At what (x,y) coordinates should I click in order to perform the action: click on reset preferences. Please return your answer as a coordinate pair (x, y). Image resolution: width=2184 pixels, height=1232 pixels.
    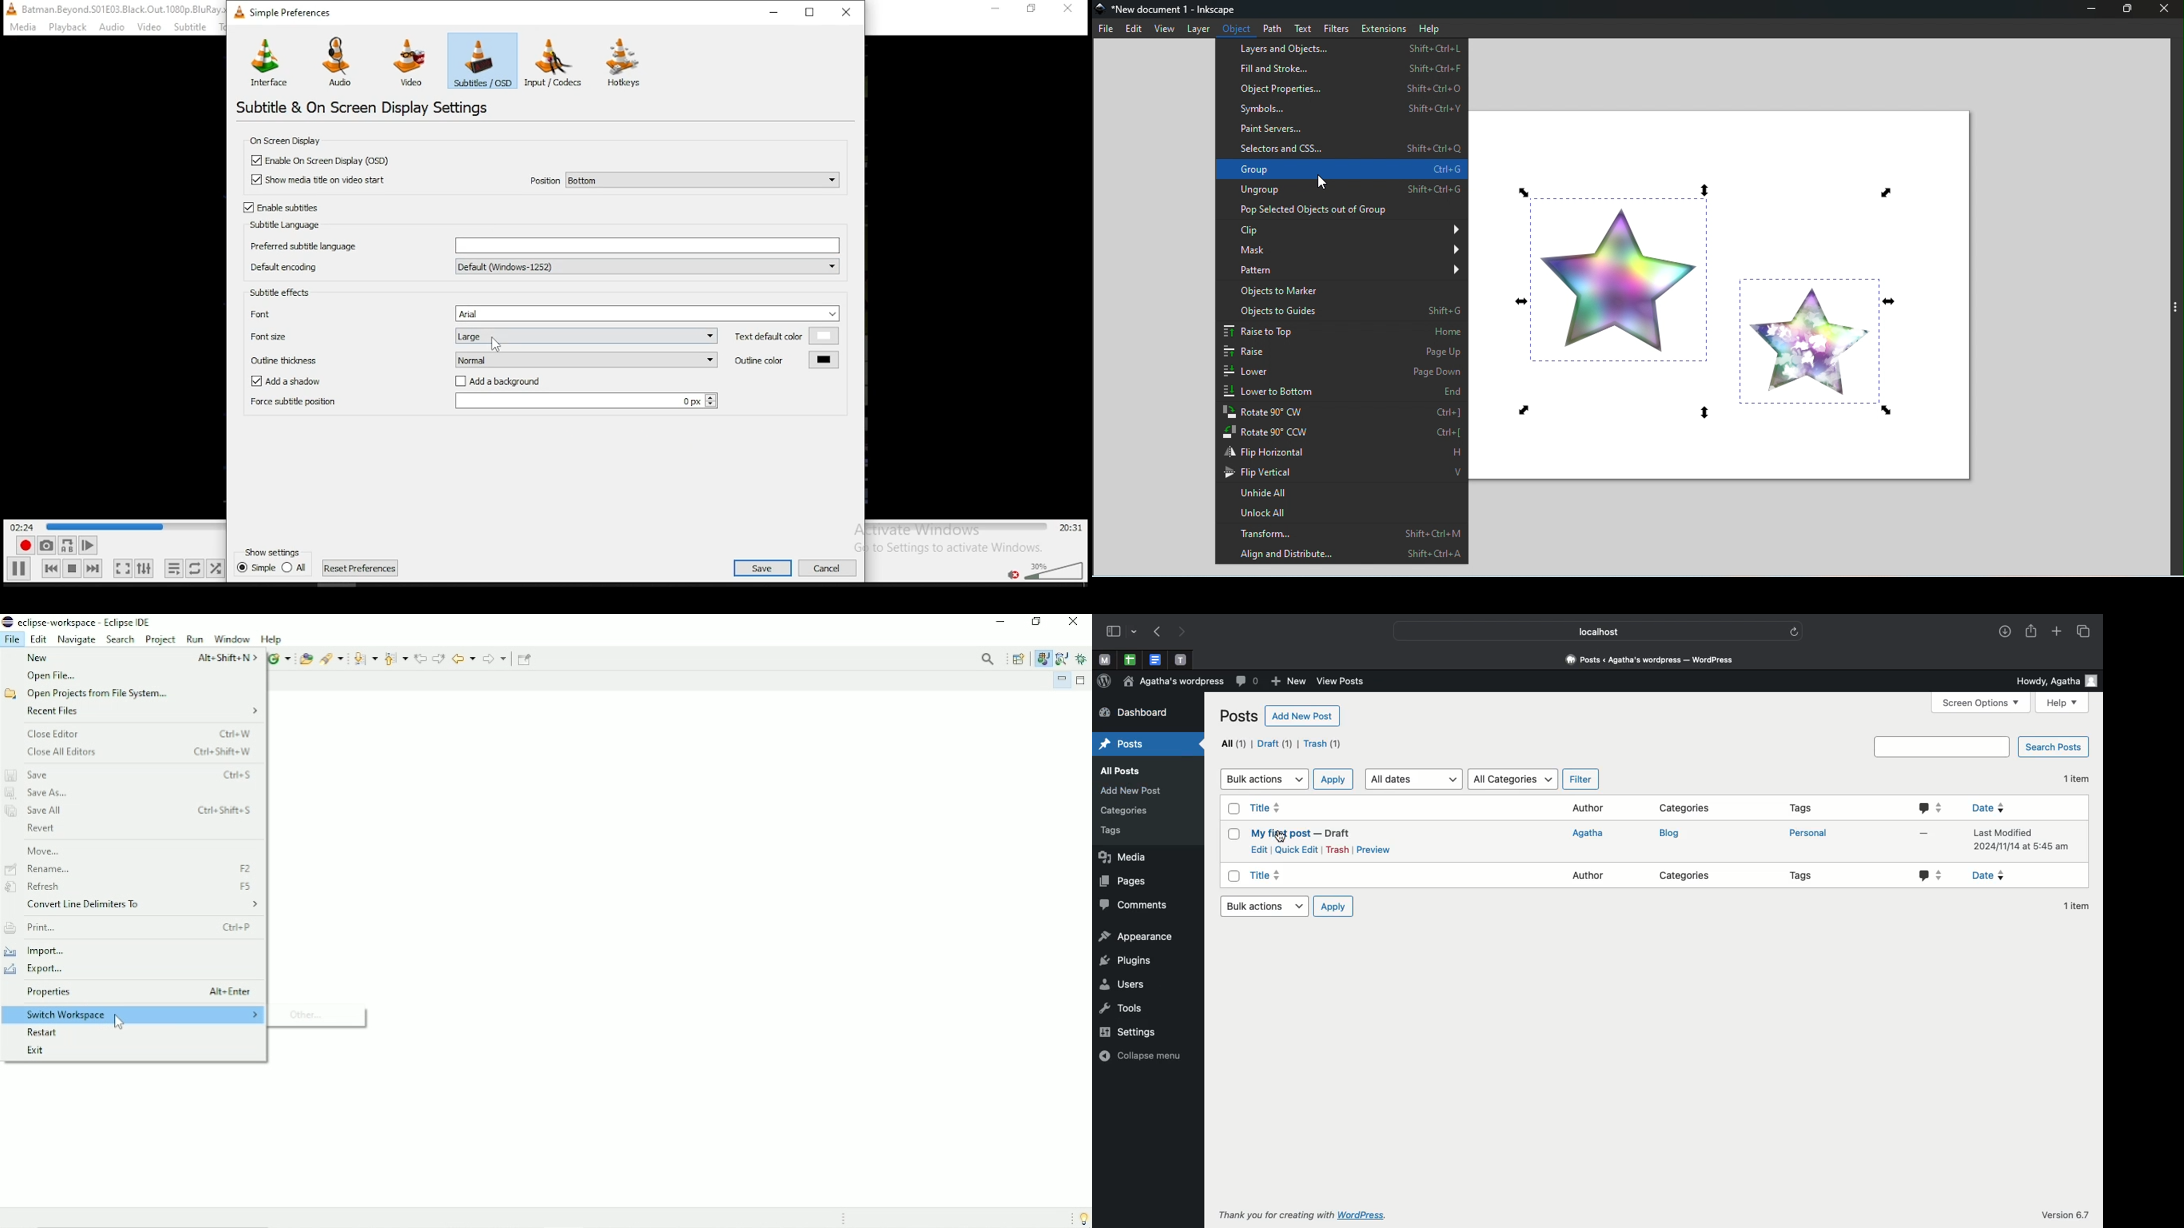
    Looking at the image, I should click on (361, 568).